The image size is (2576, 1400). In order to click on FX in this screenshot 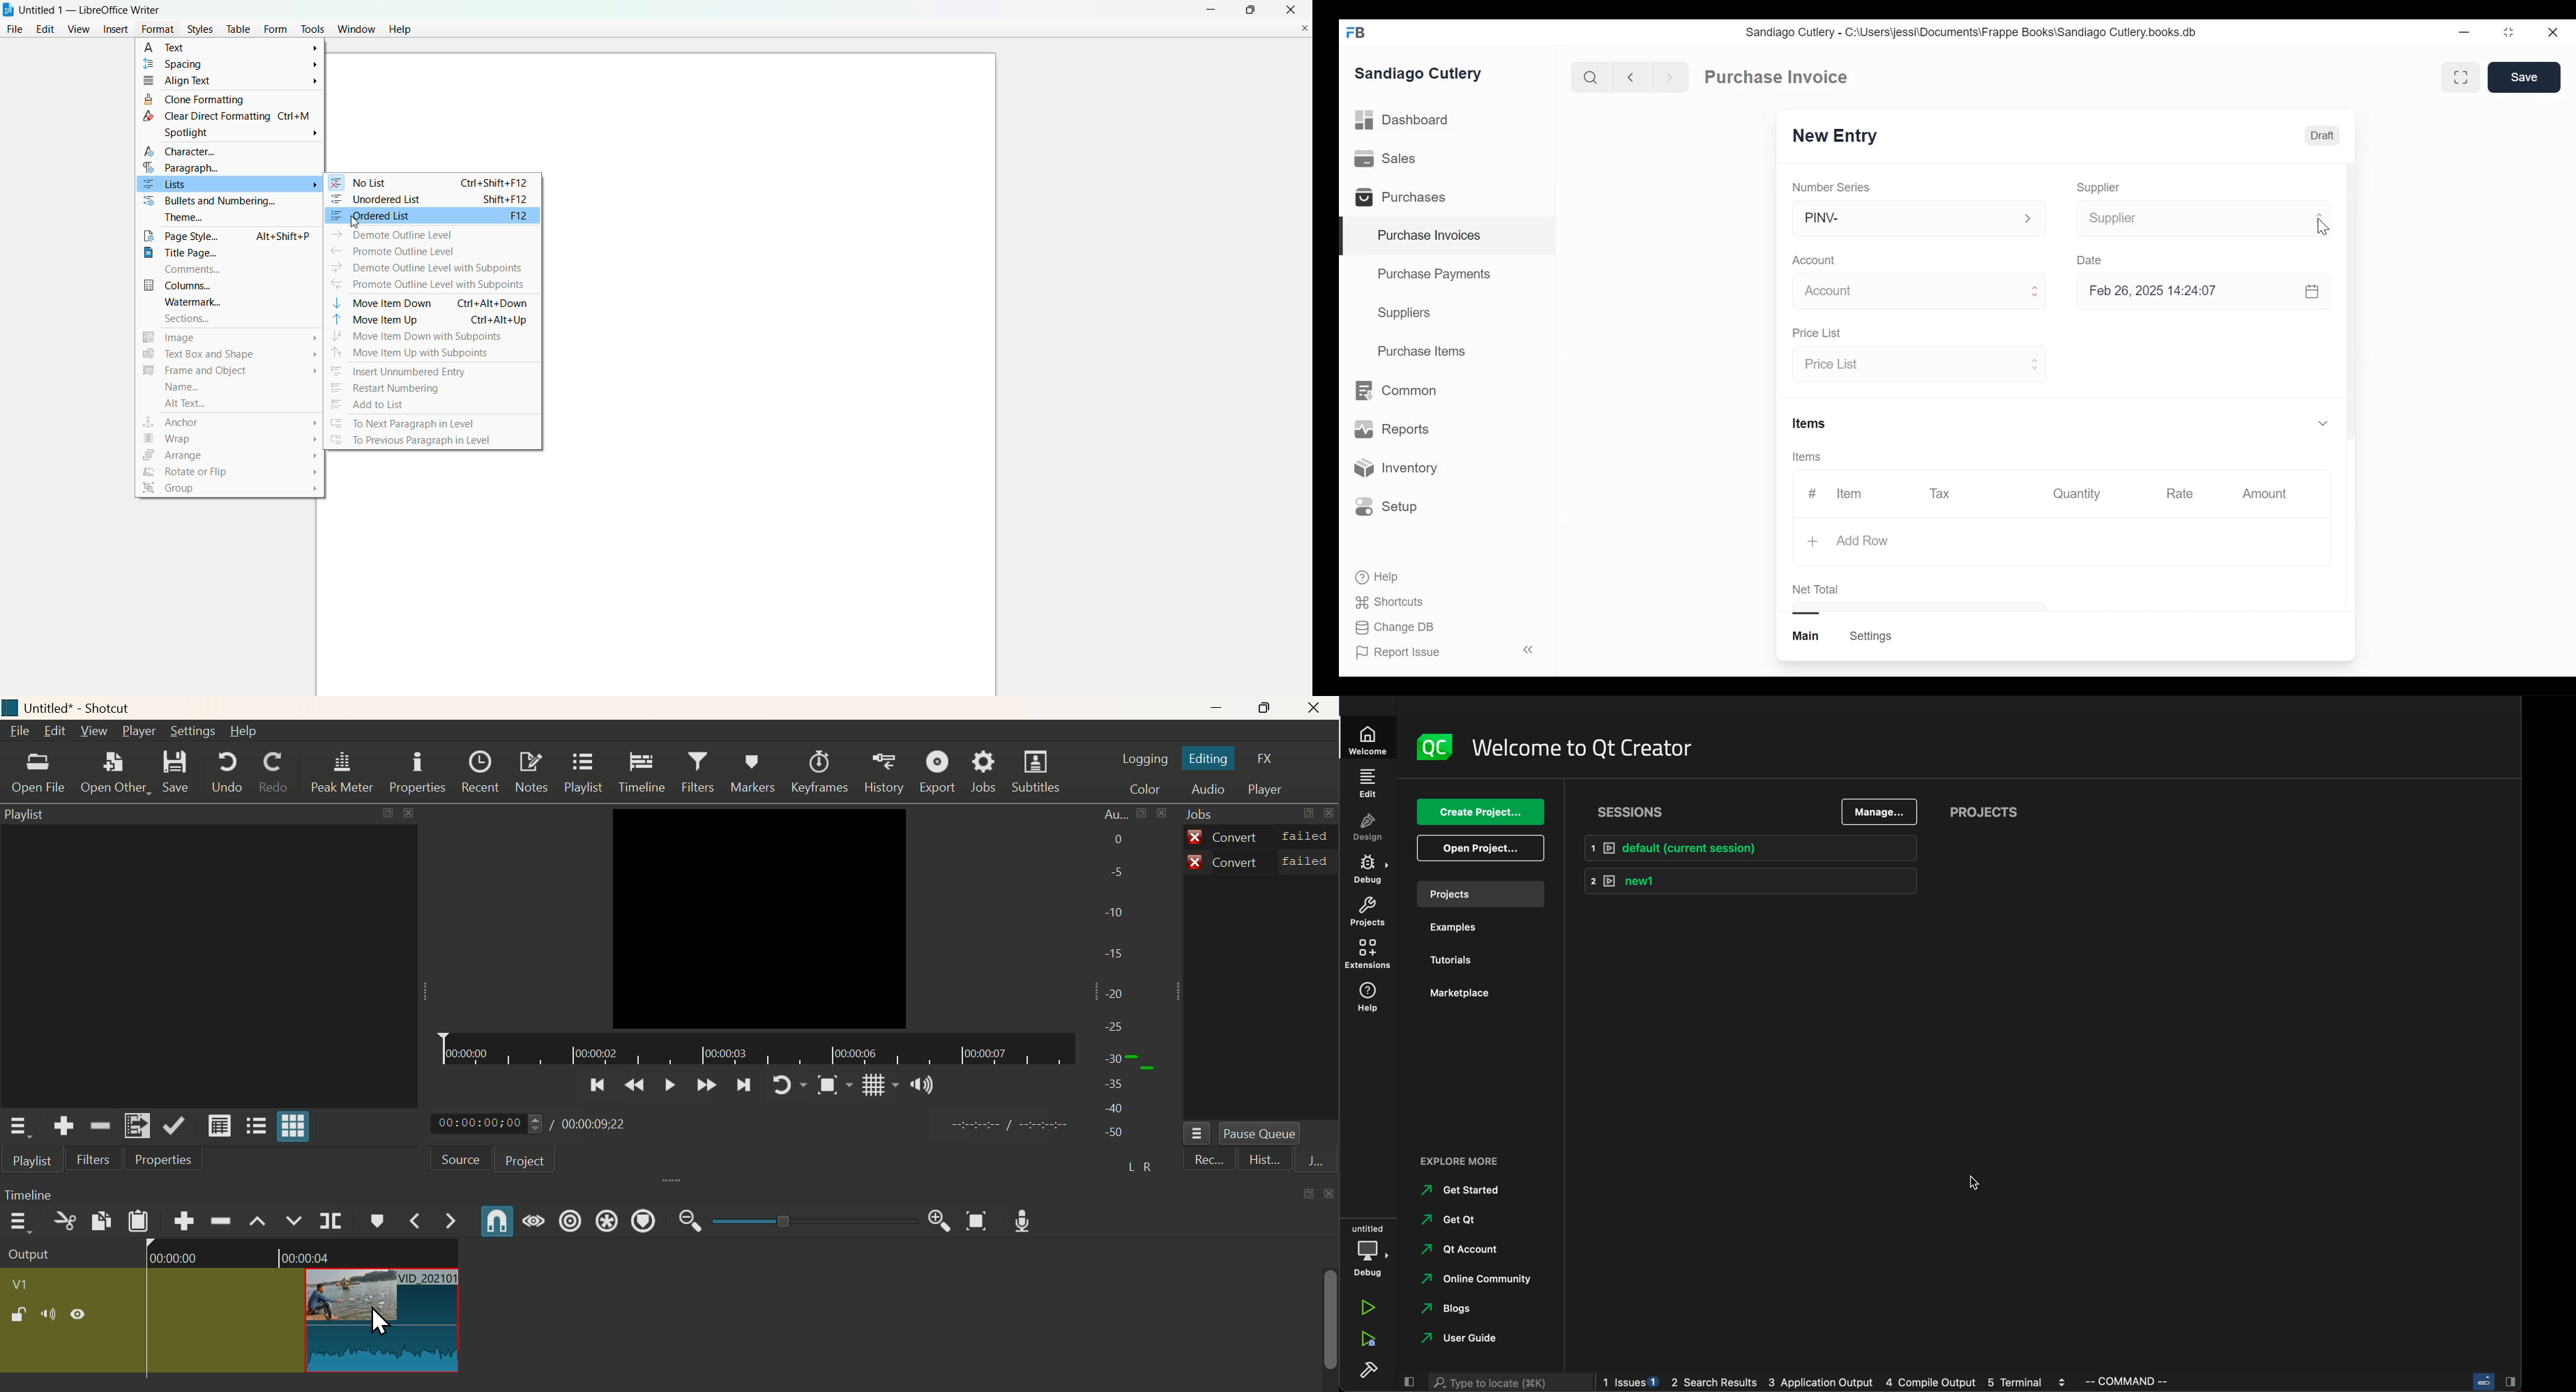, I will do `click(1270, 759)`.